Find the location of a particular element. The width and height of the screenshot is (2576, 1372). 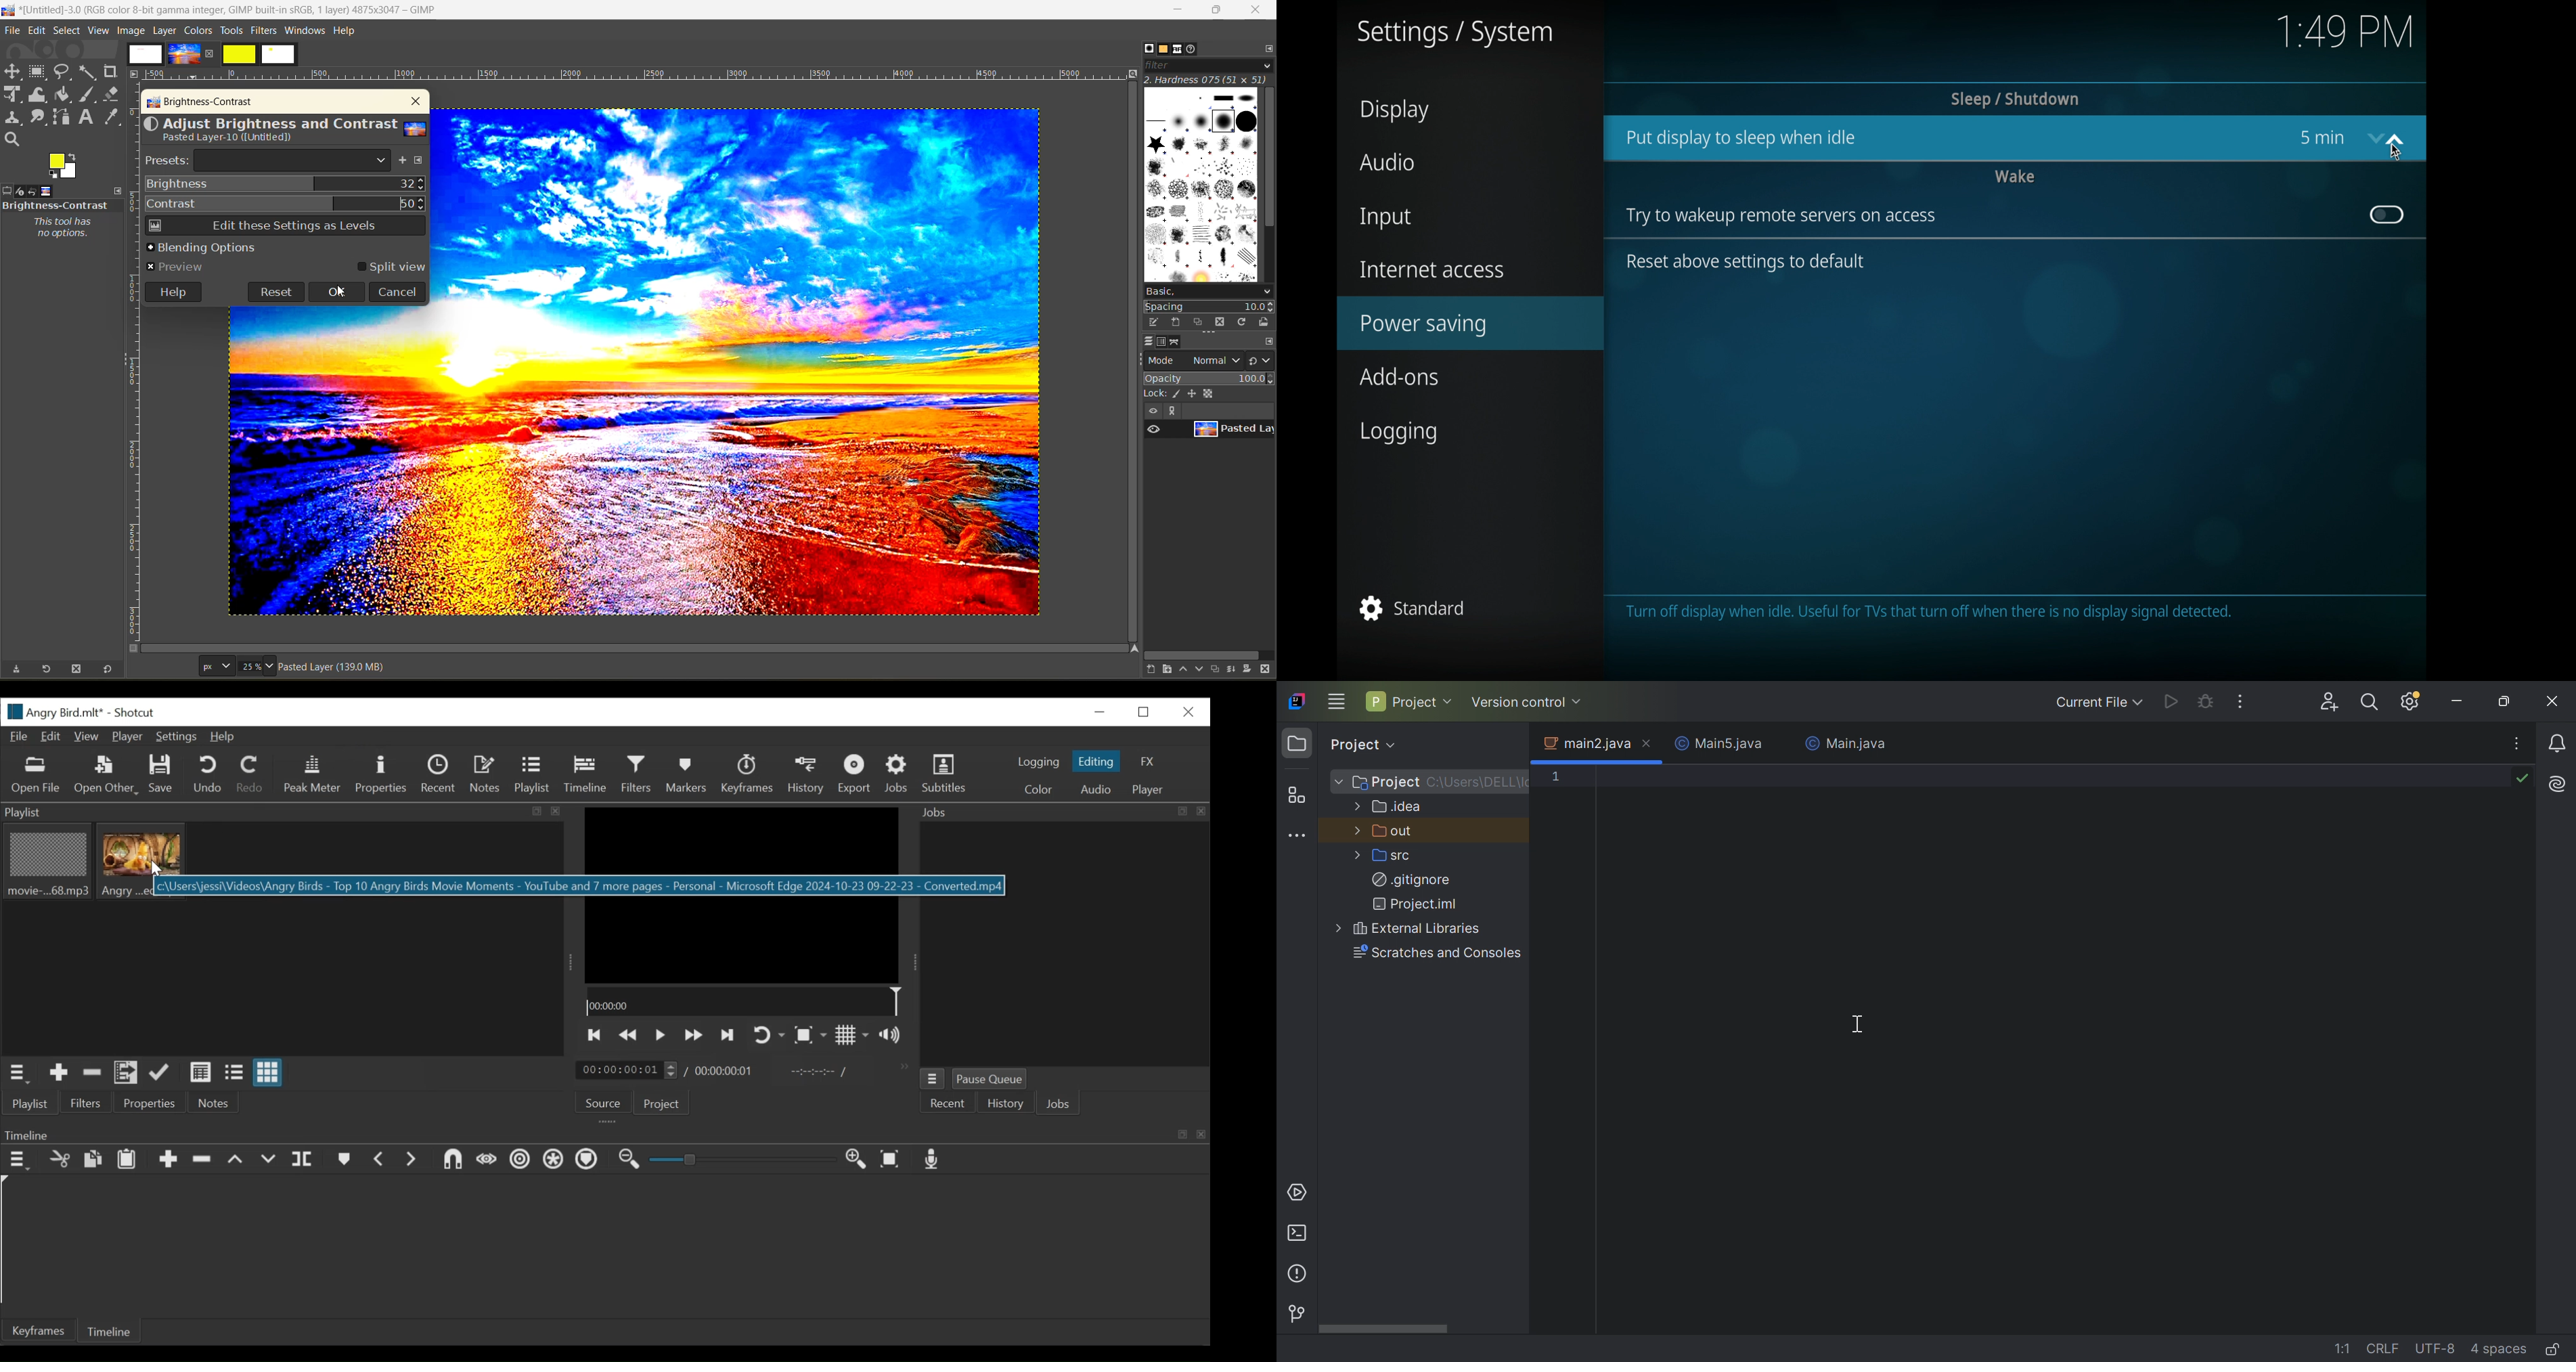

Timeline is located at coordinates (585, 775).